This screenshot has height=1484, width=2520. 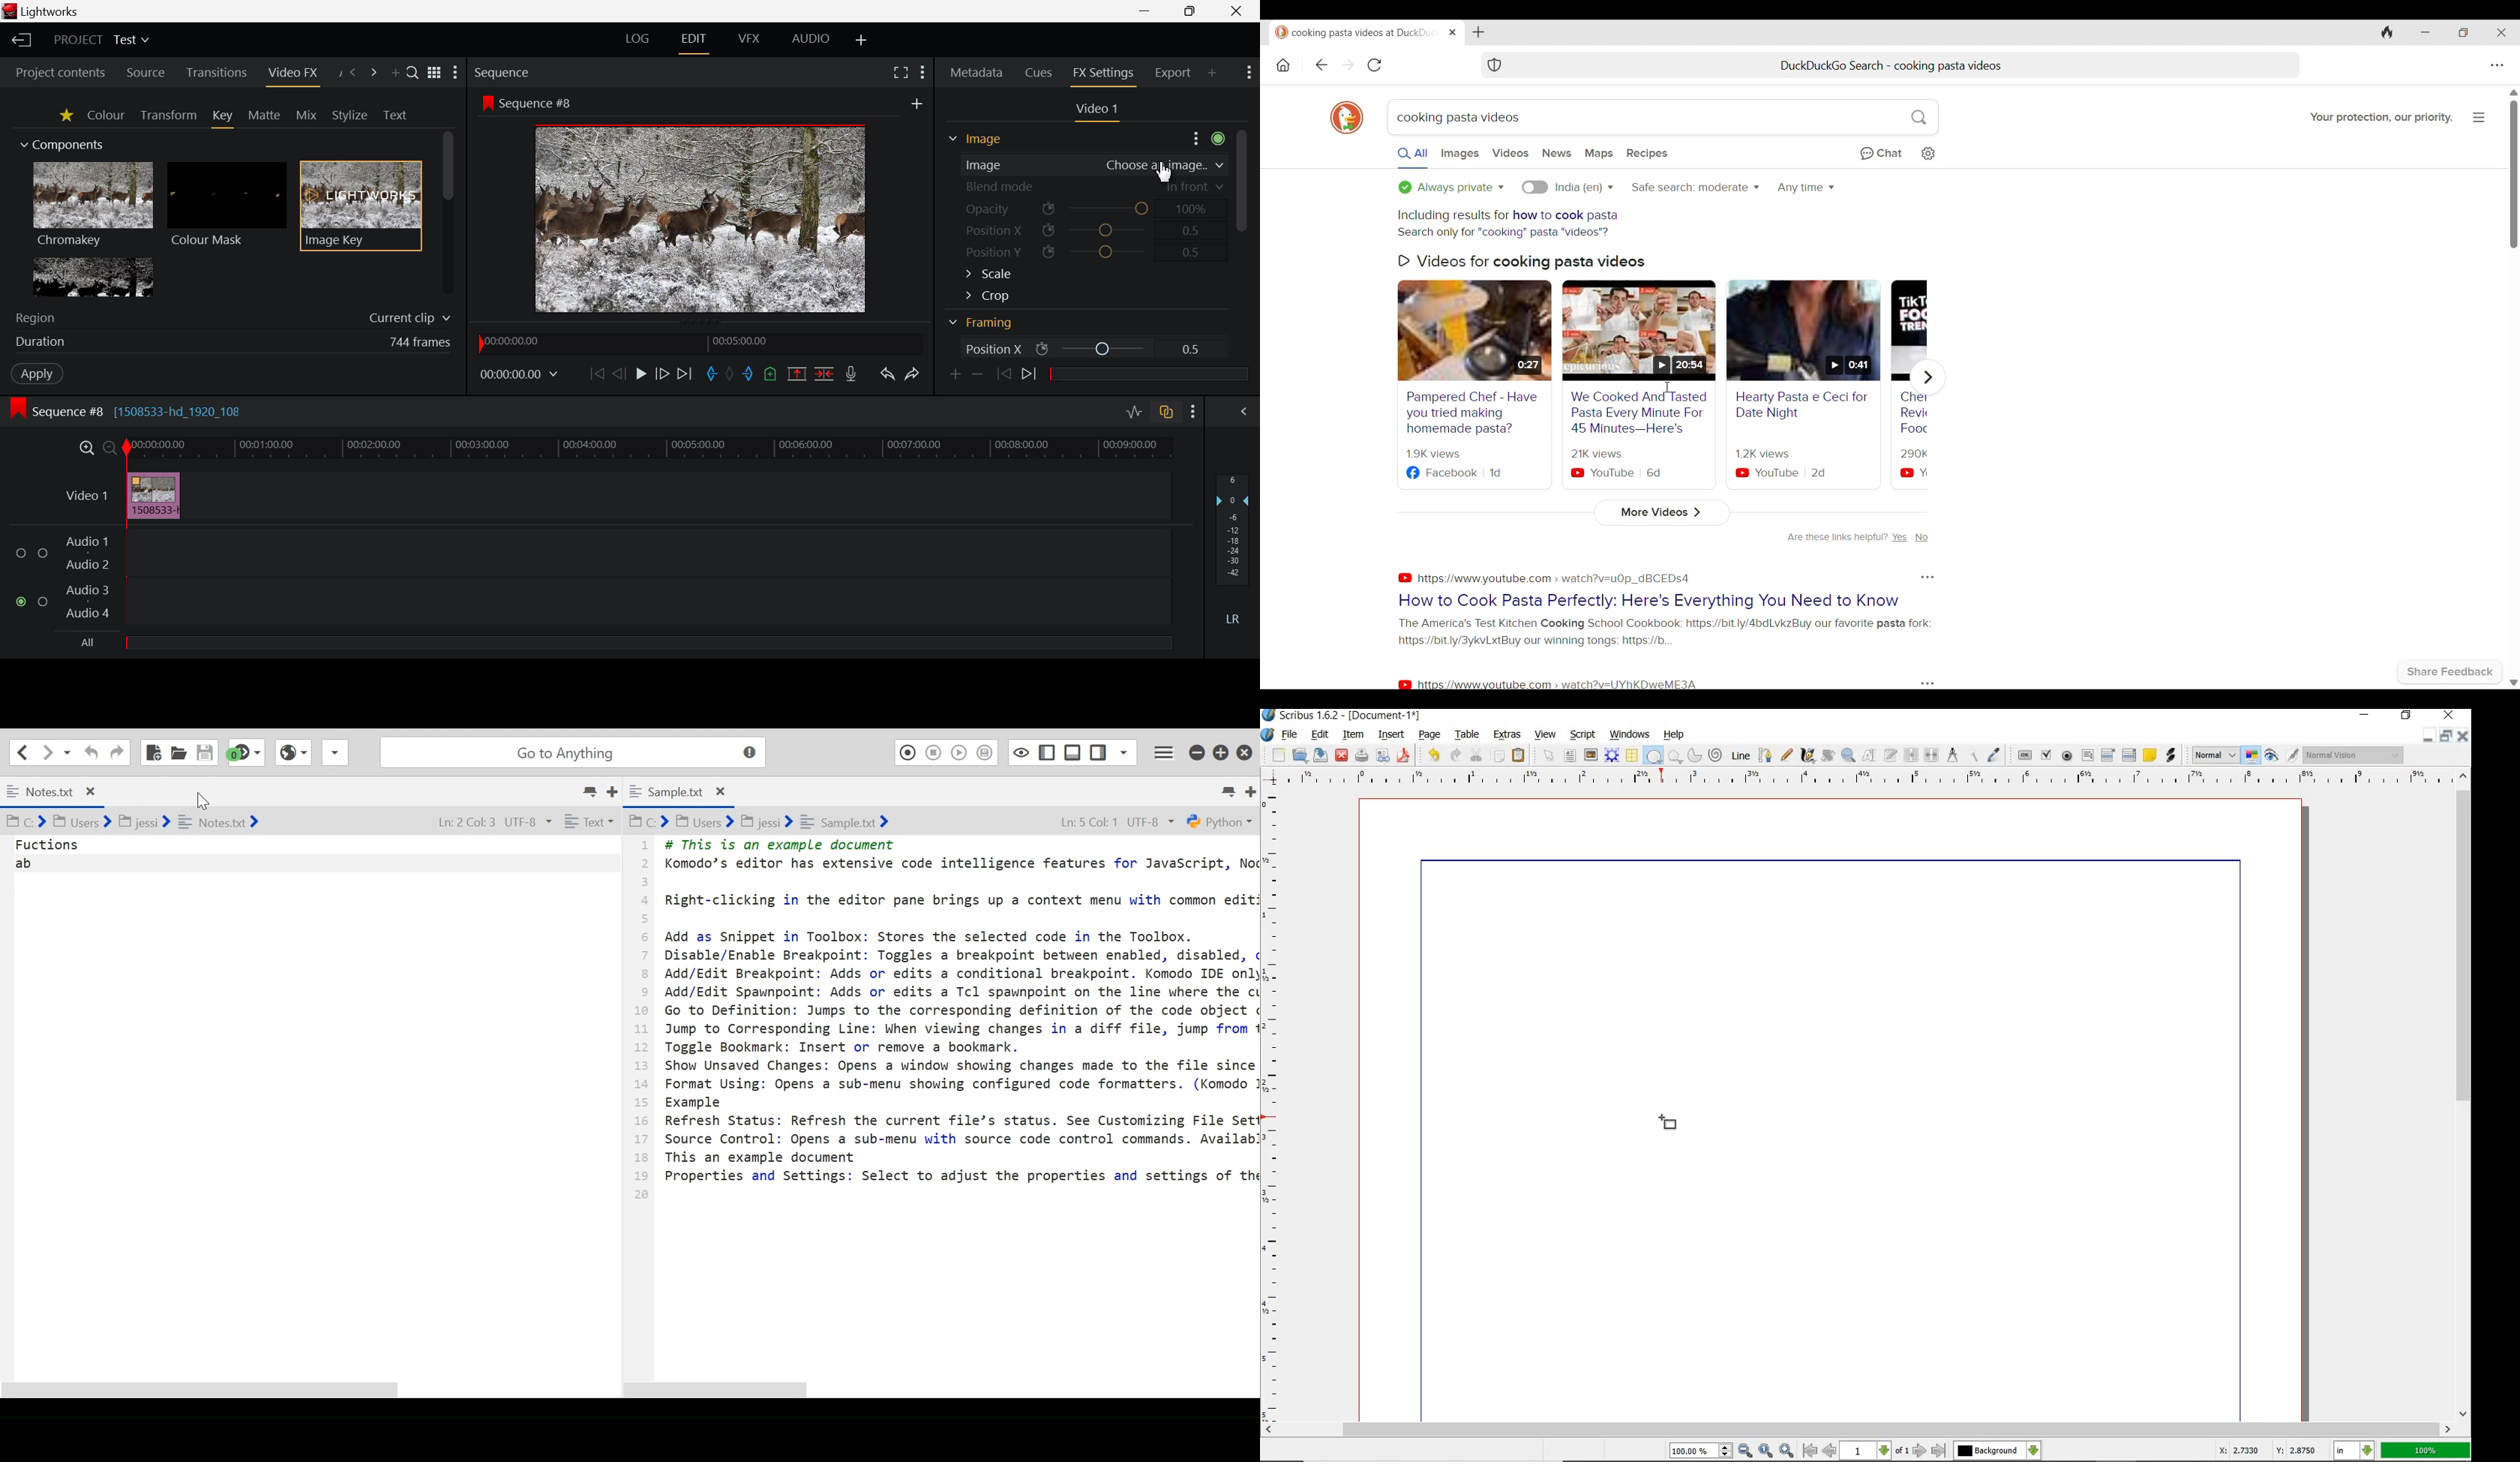 I want to click on NEW, so click(x=1278, y=755).